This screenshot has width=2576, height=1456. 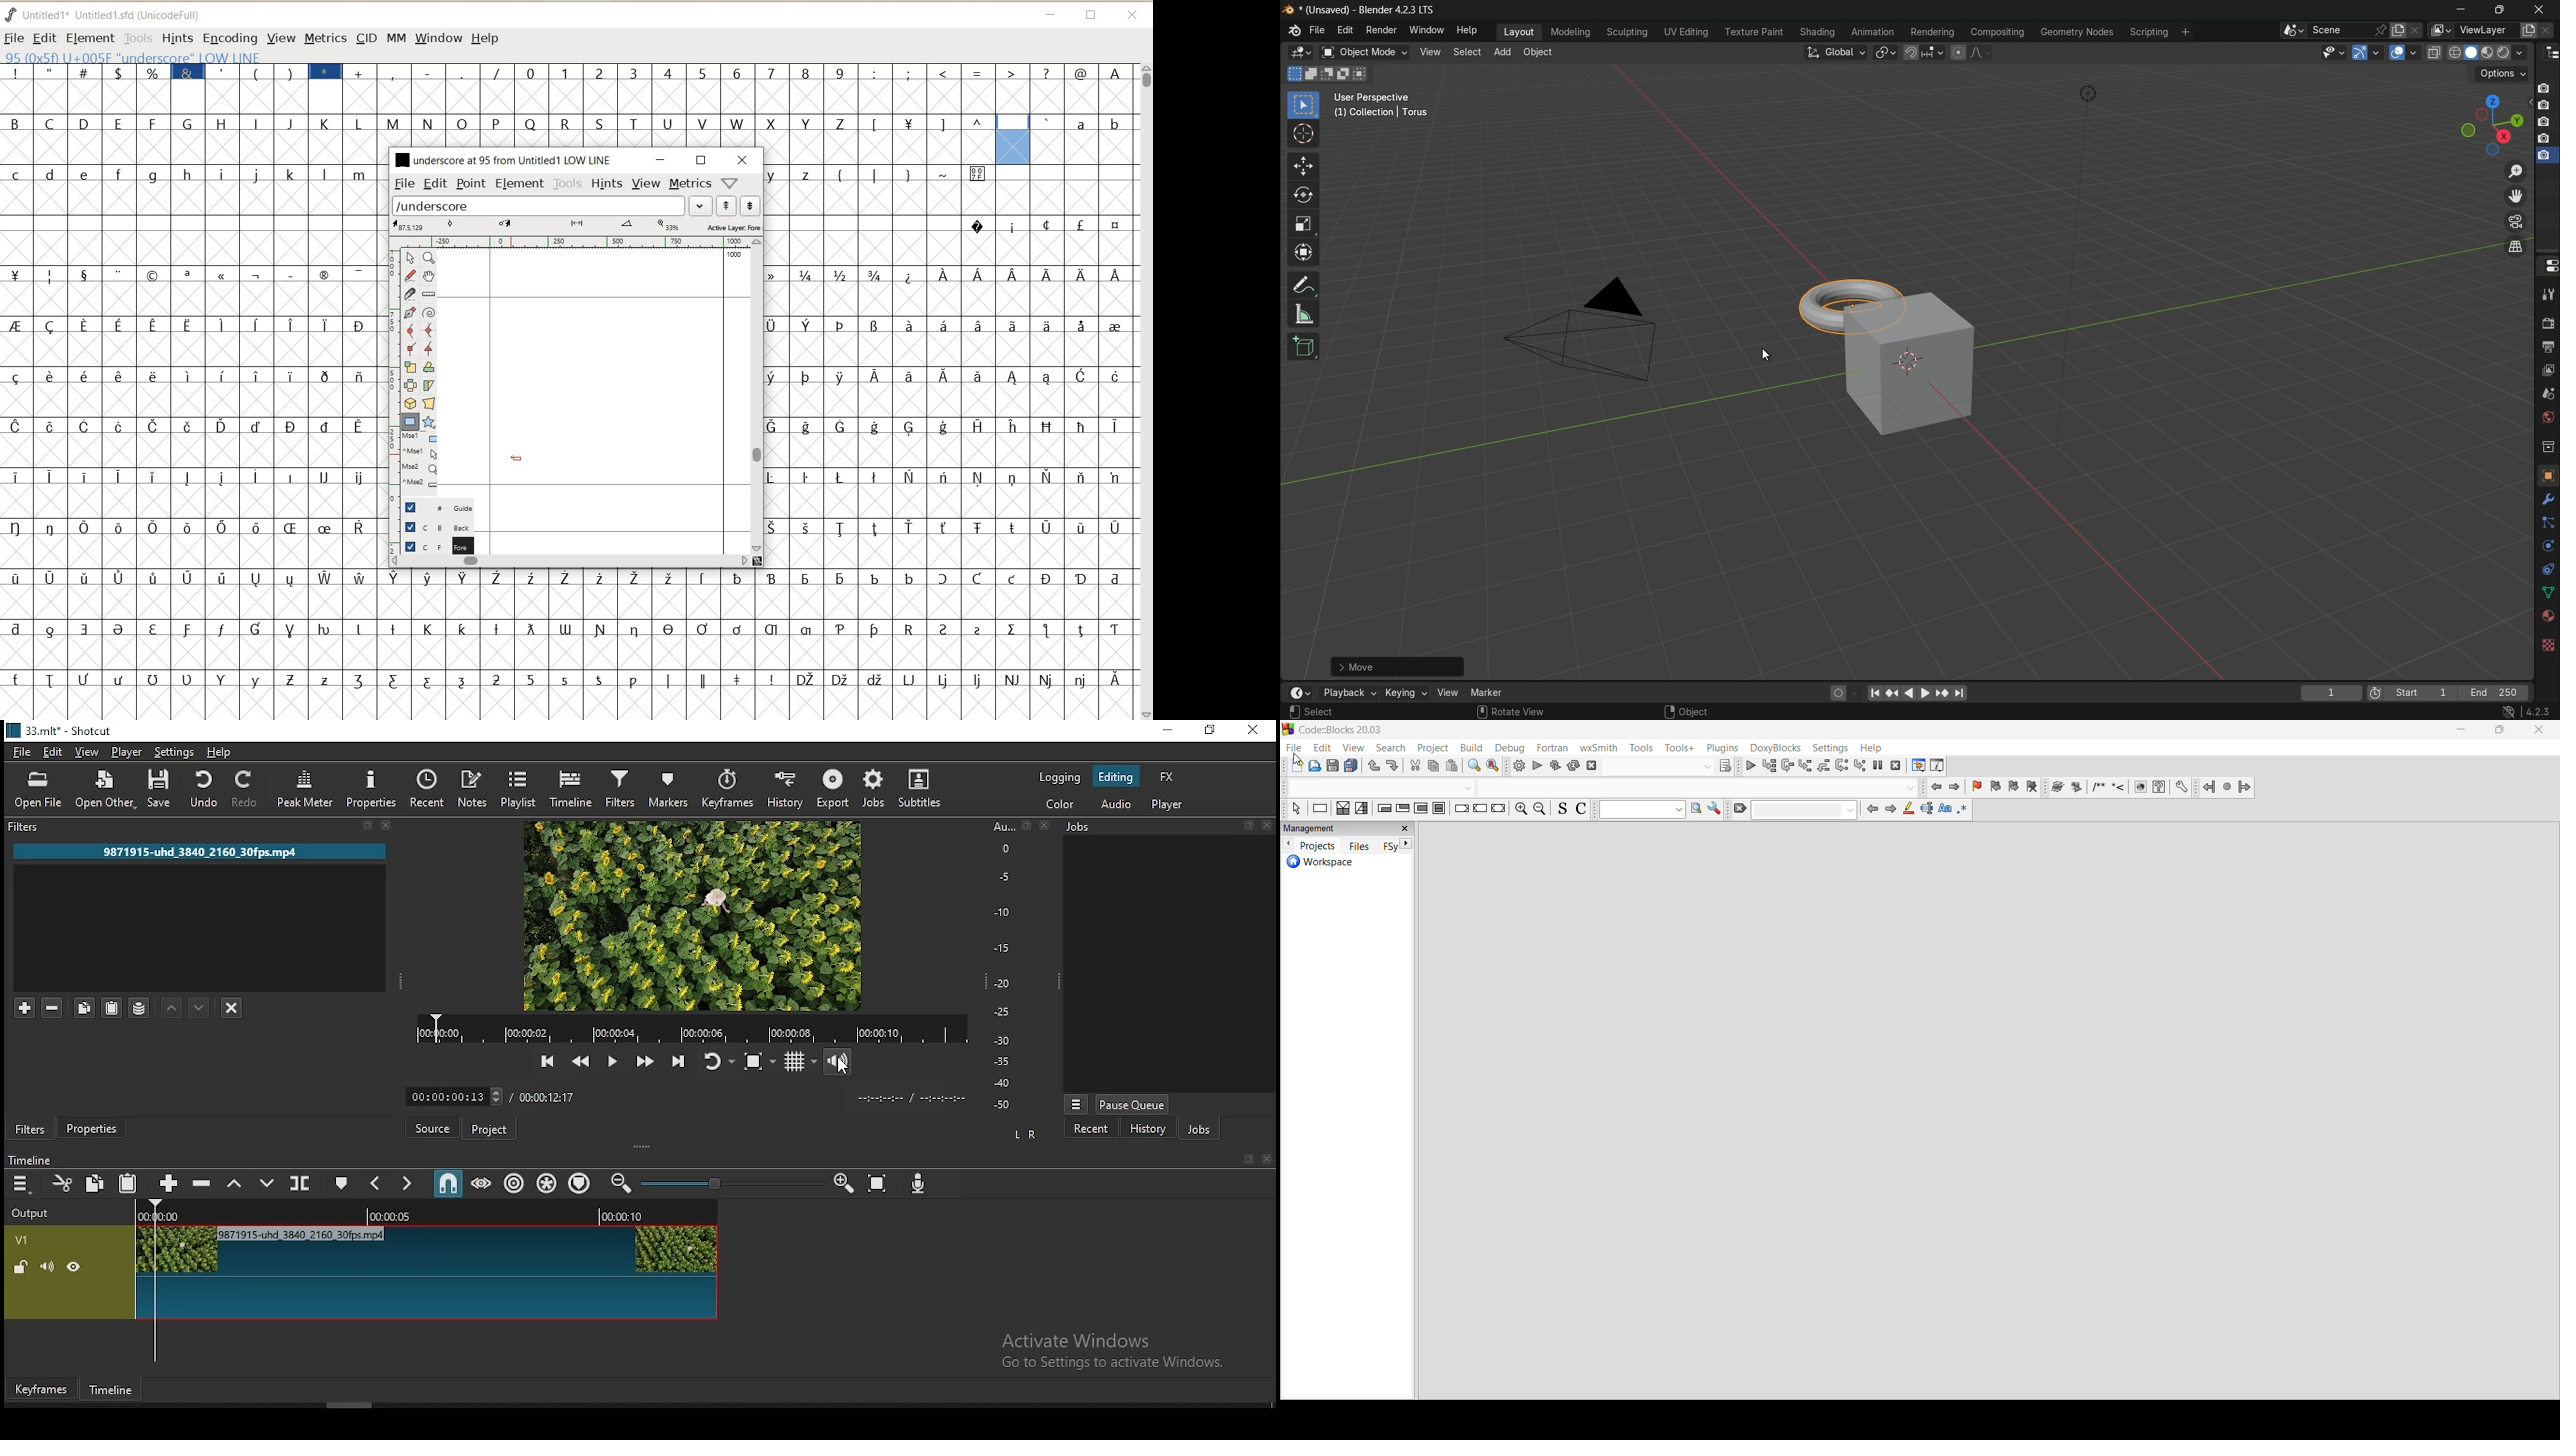 I want to click on shading, so click(x=1817, y=32).